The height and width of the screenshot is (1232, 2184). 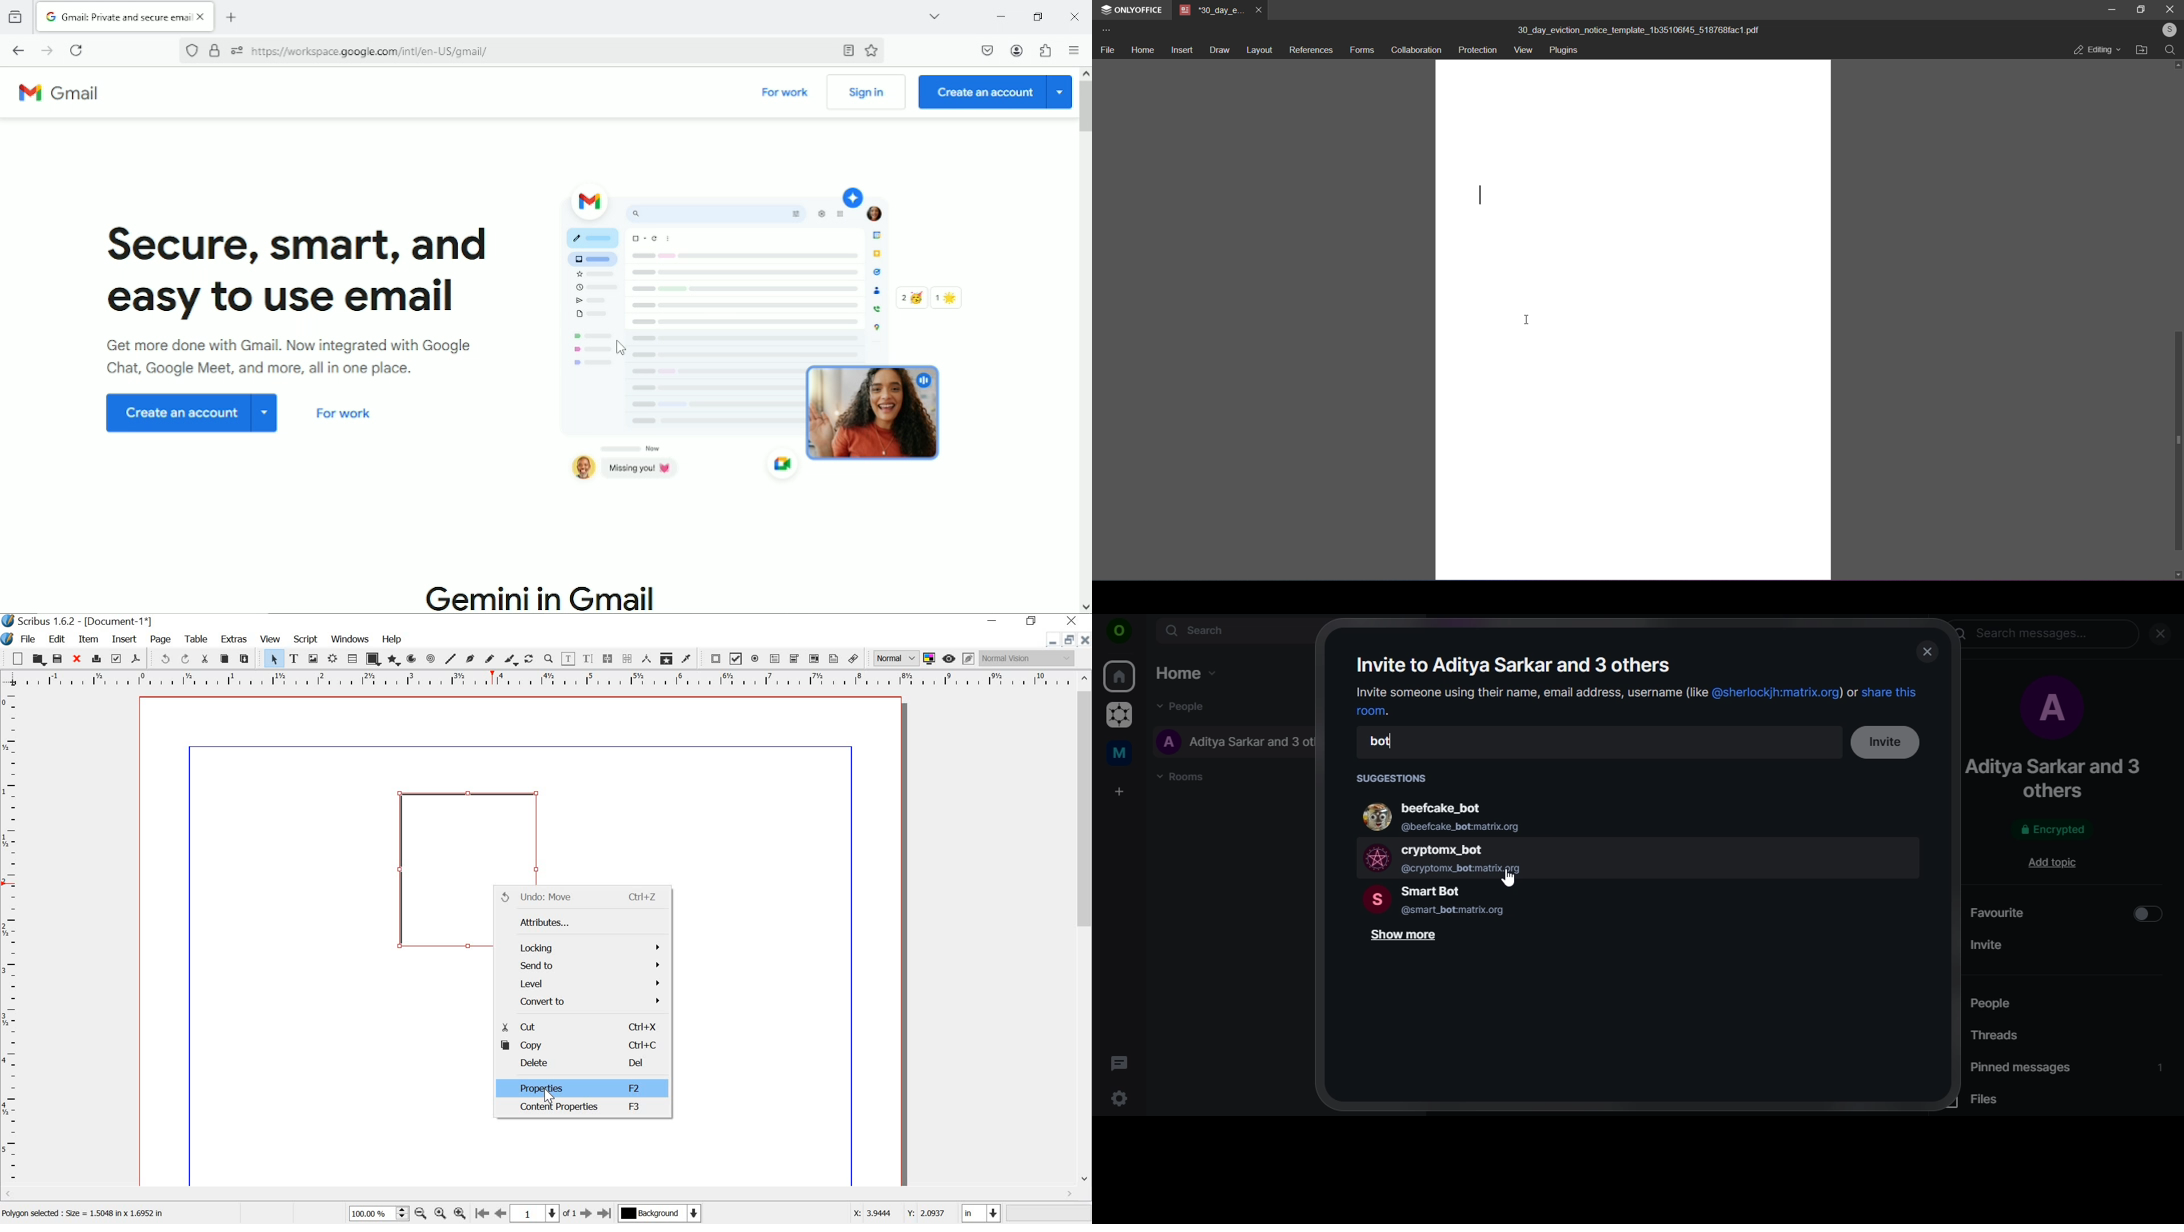 What do you see at coordinates (2177, 793) in the screenshot?
I see `scrollbar` at bounding box center [2177, 793].